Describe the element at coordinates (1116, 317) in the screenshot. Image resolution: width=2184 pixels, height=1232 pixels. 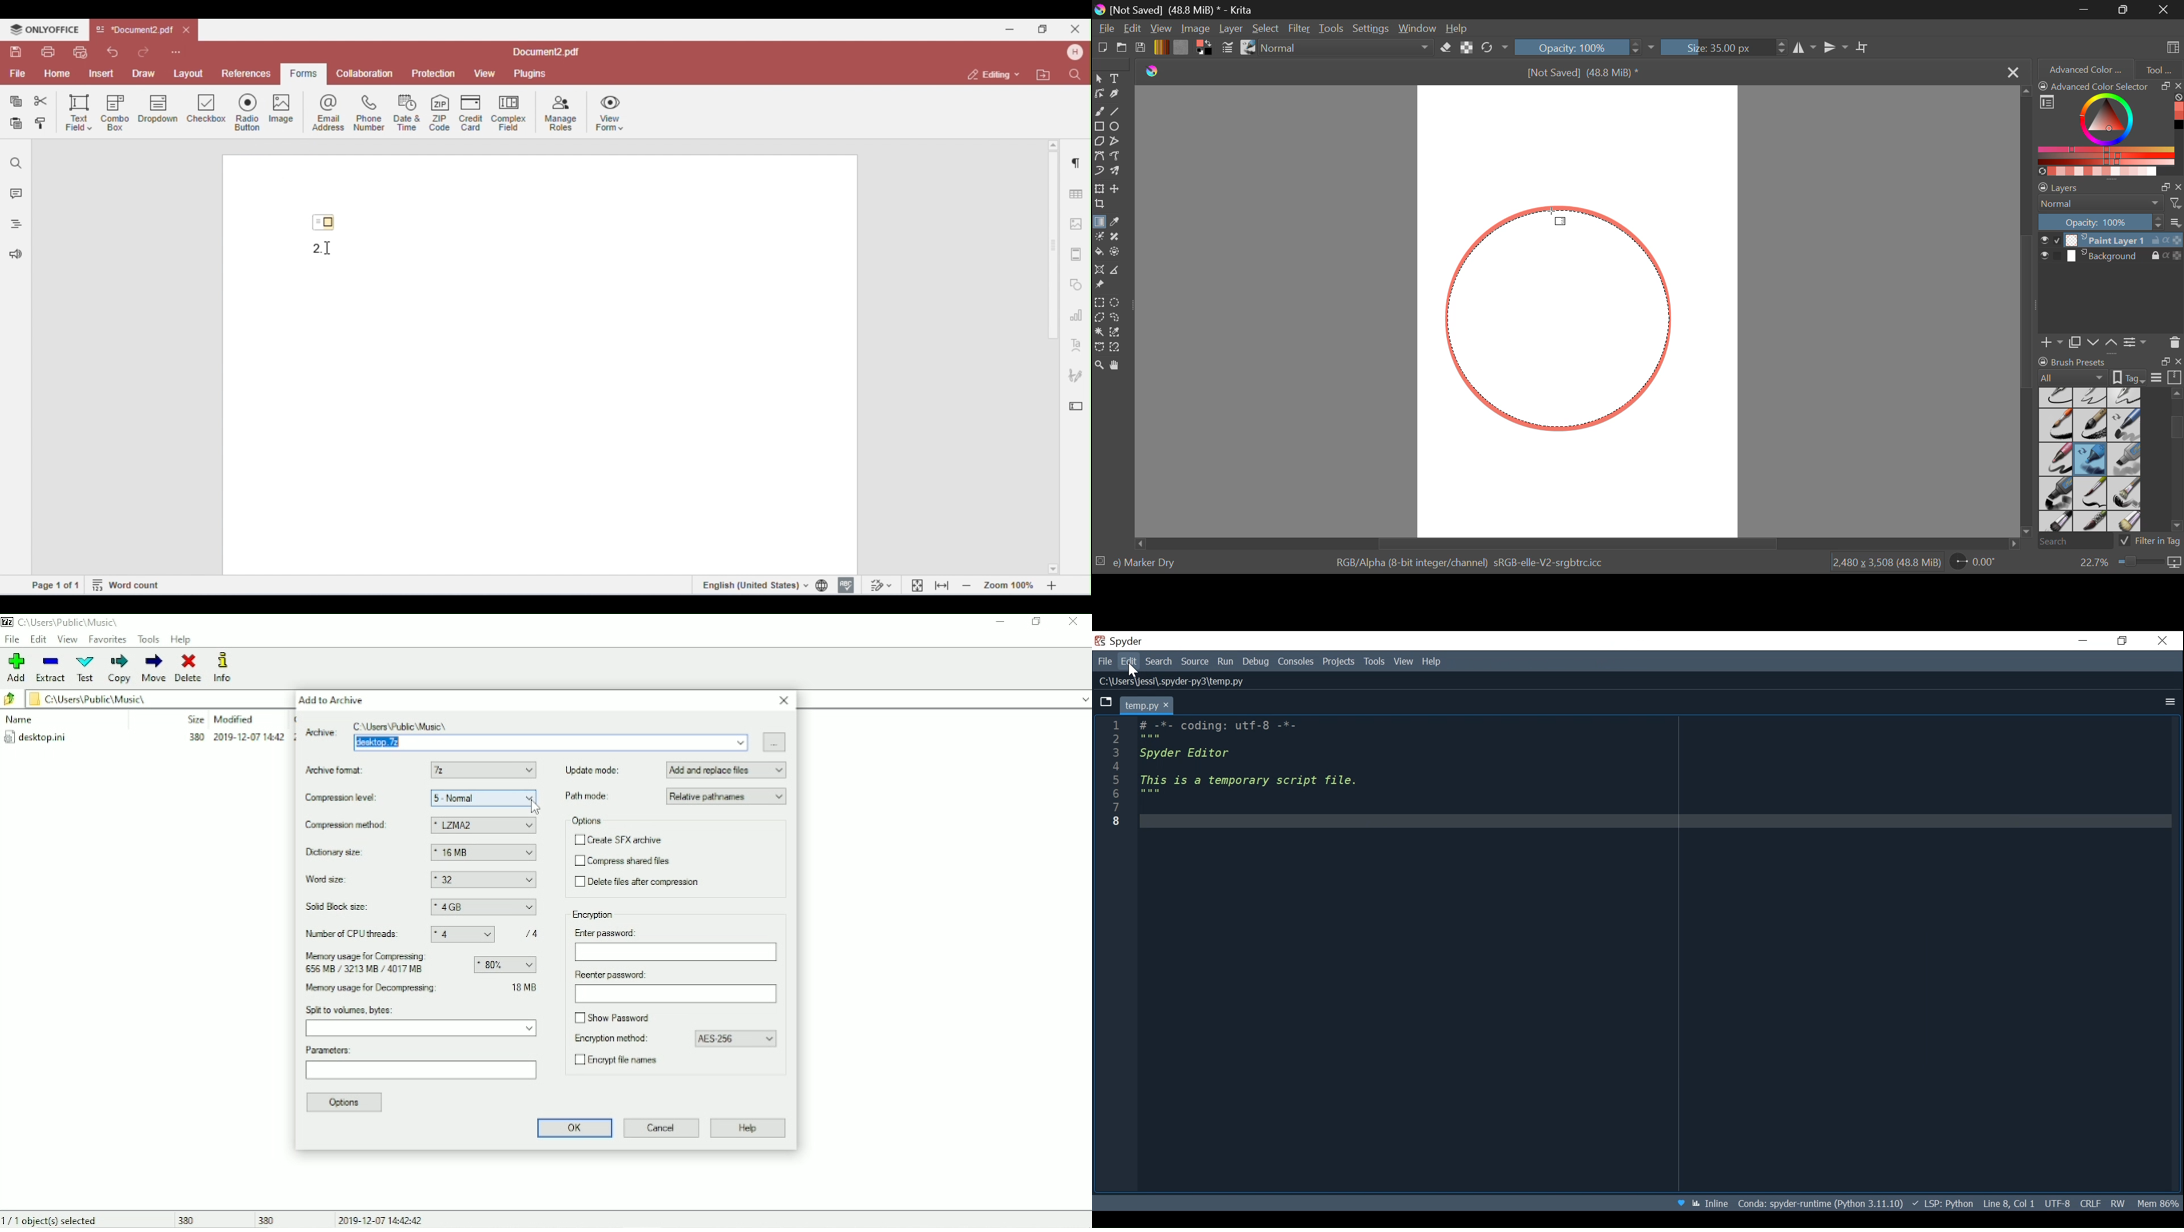
I see `Freehand Selection Tool` at that location.